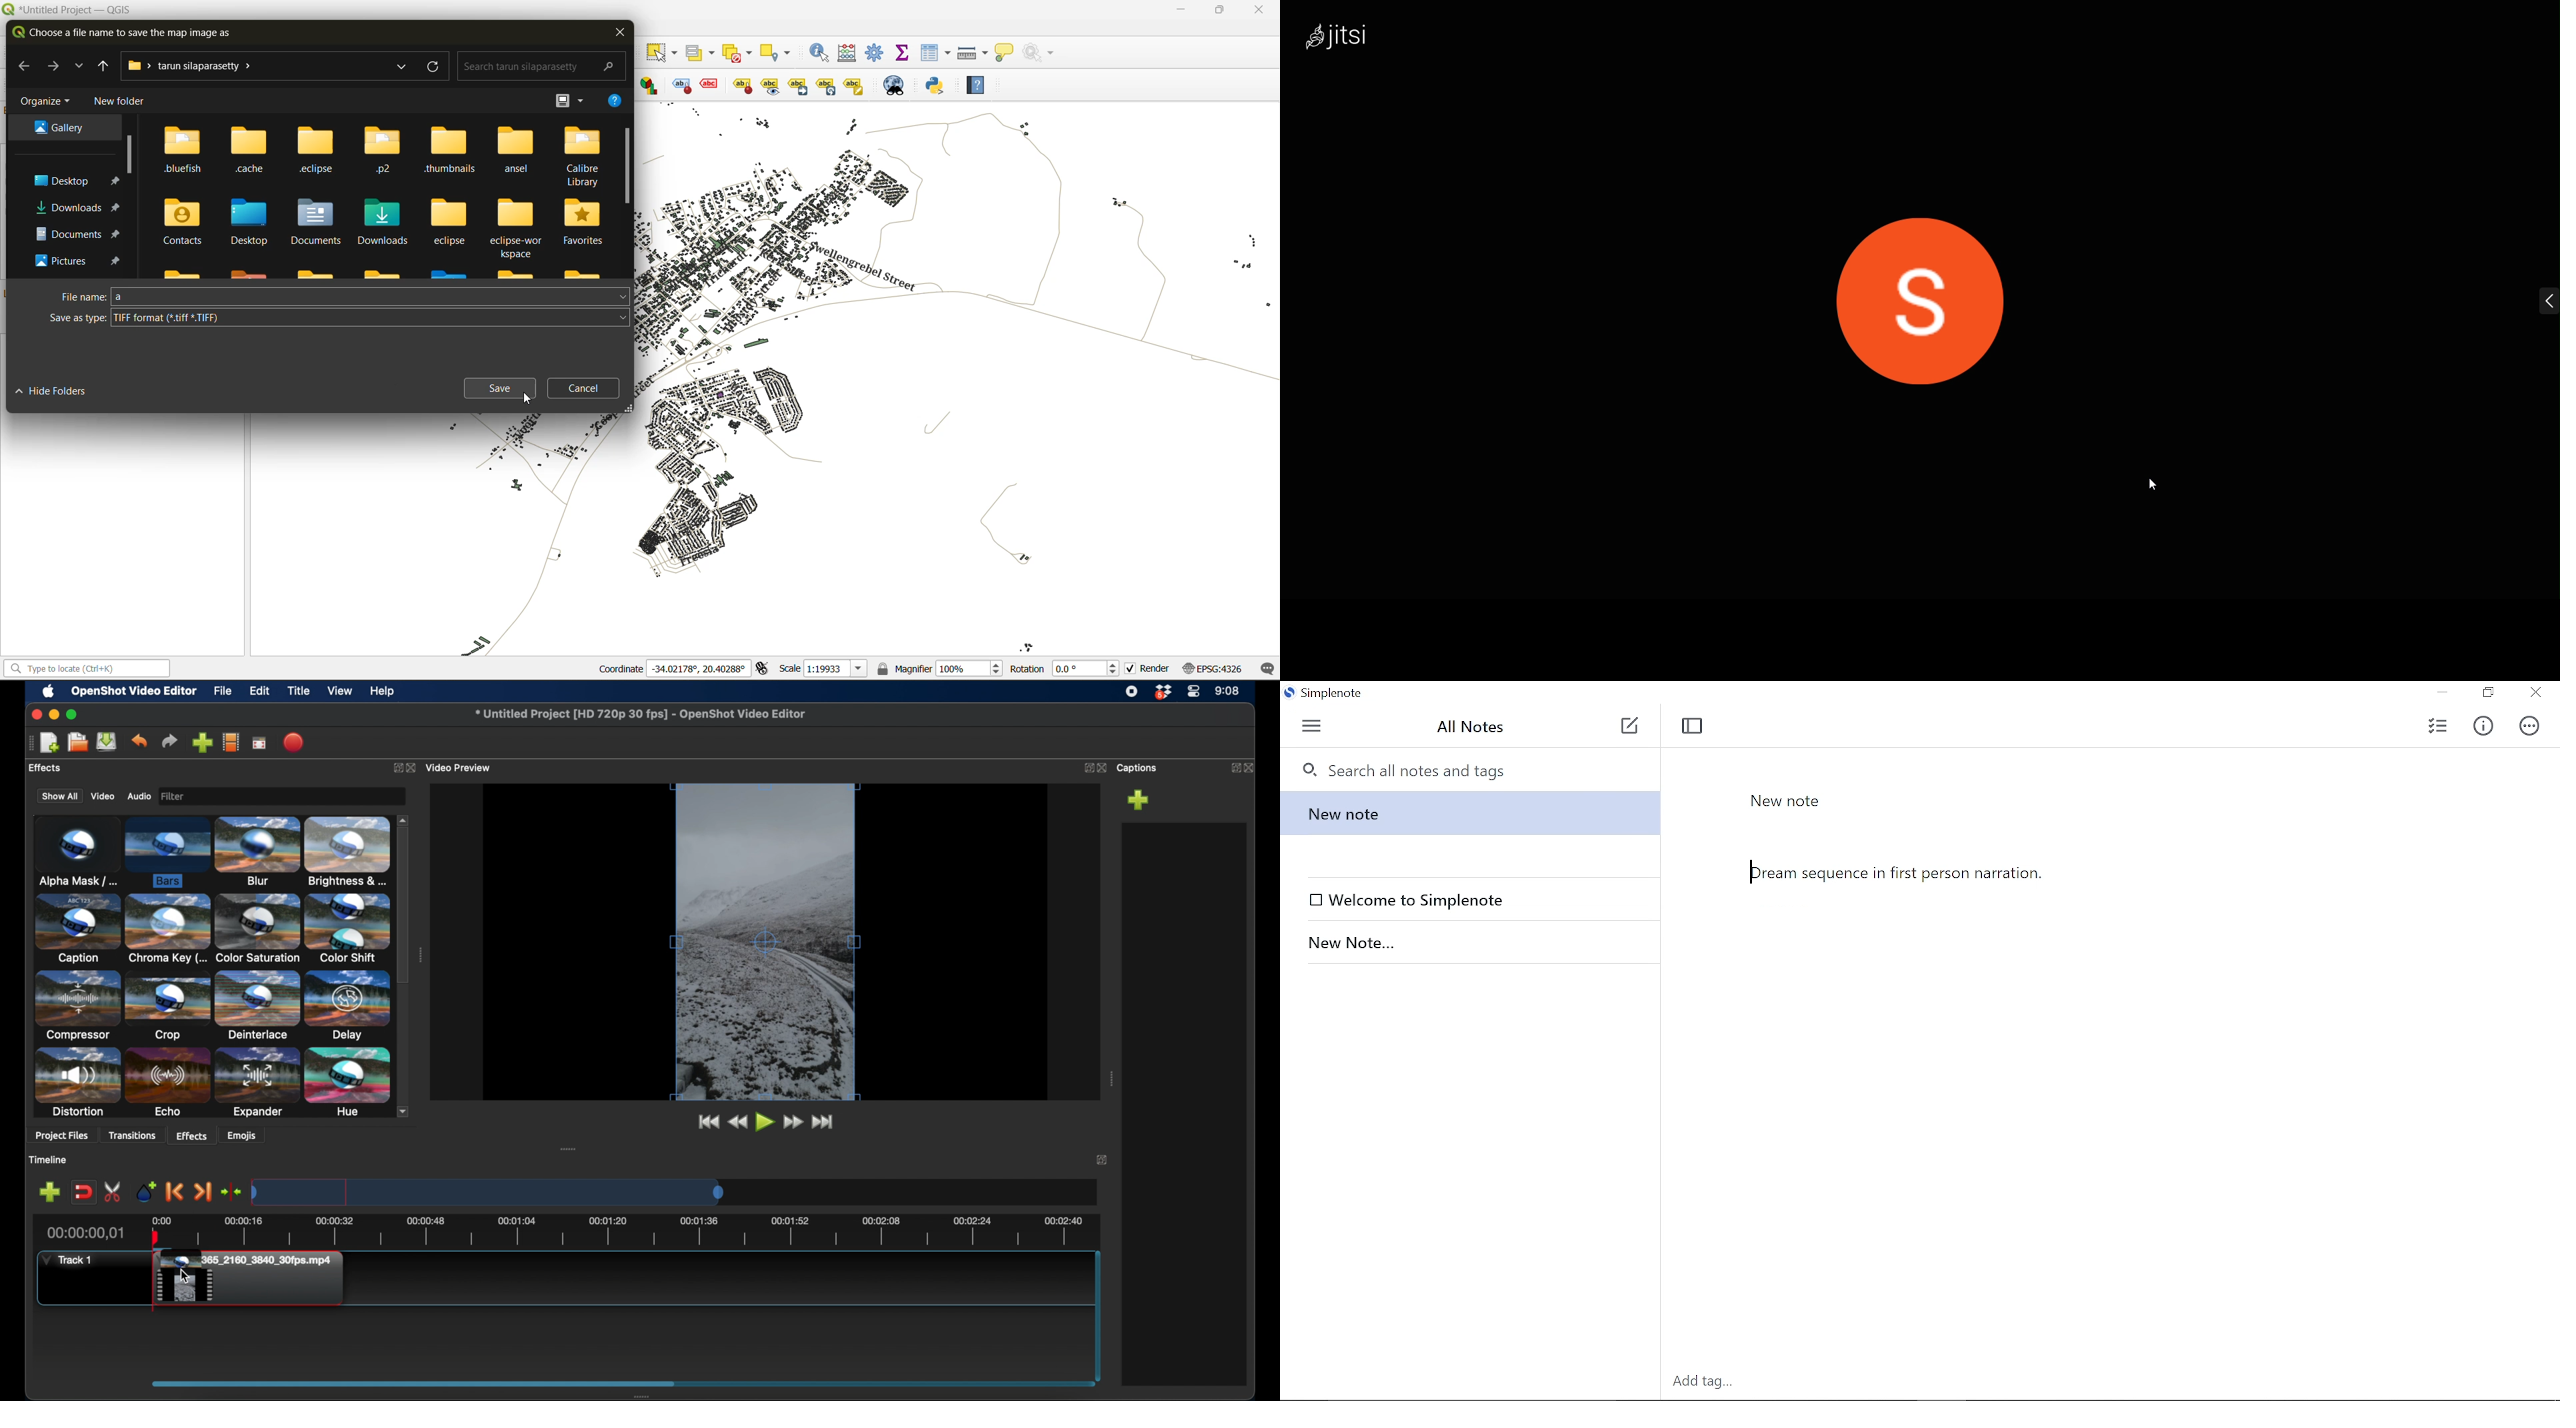 Image resolution: width=2576 pixels, height=1428 pixels. What do you see at coordinates (107, 742) in the screenshot?
I see `save project` at bounding box center [107, 742].